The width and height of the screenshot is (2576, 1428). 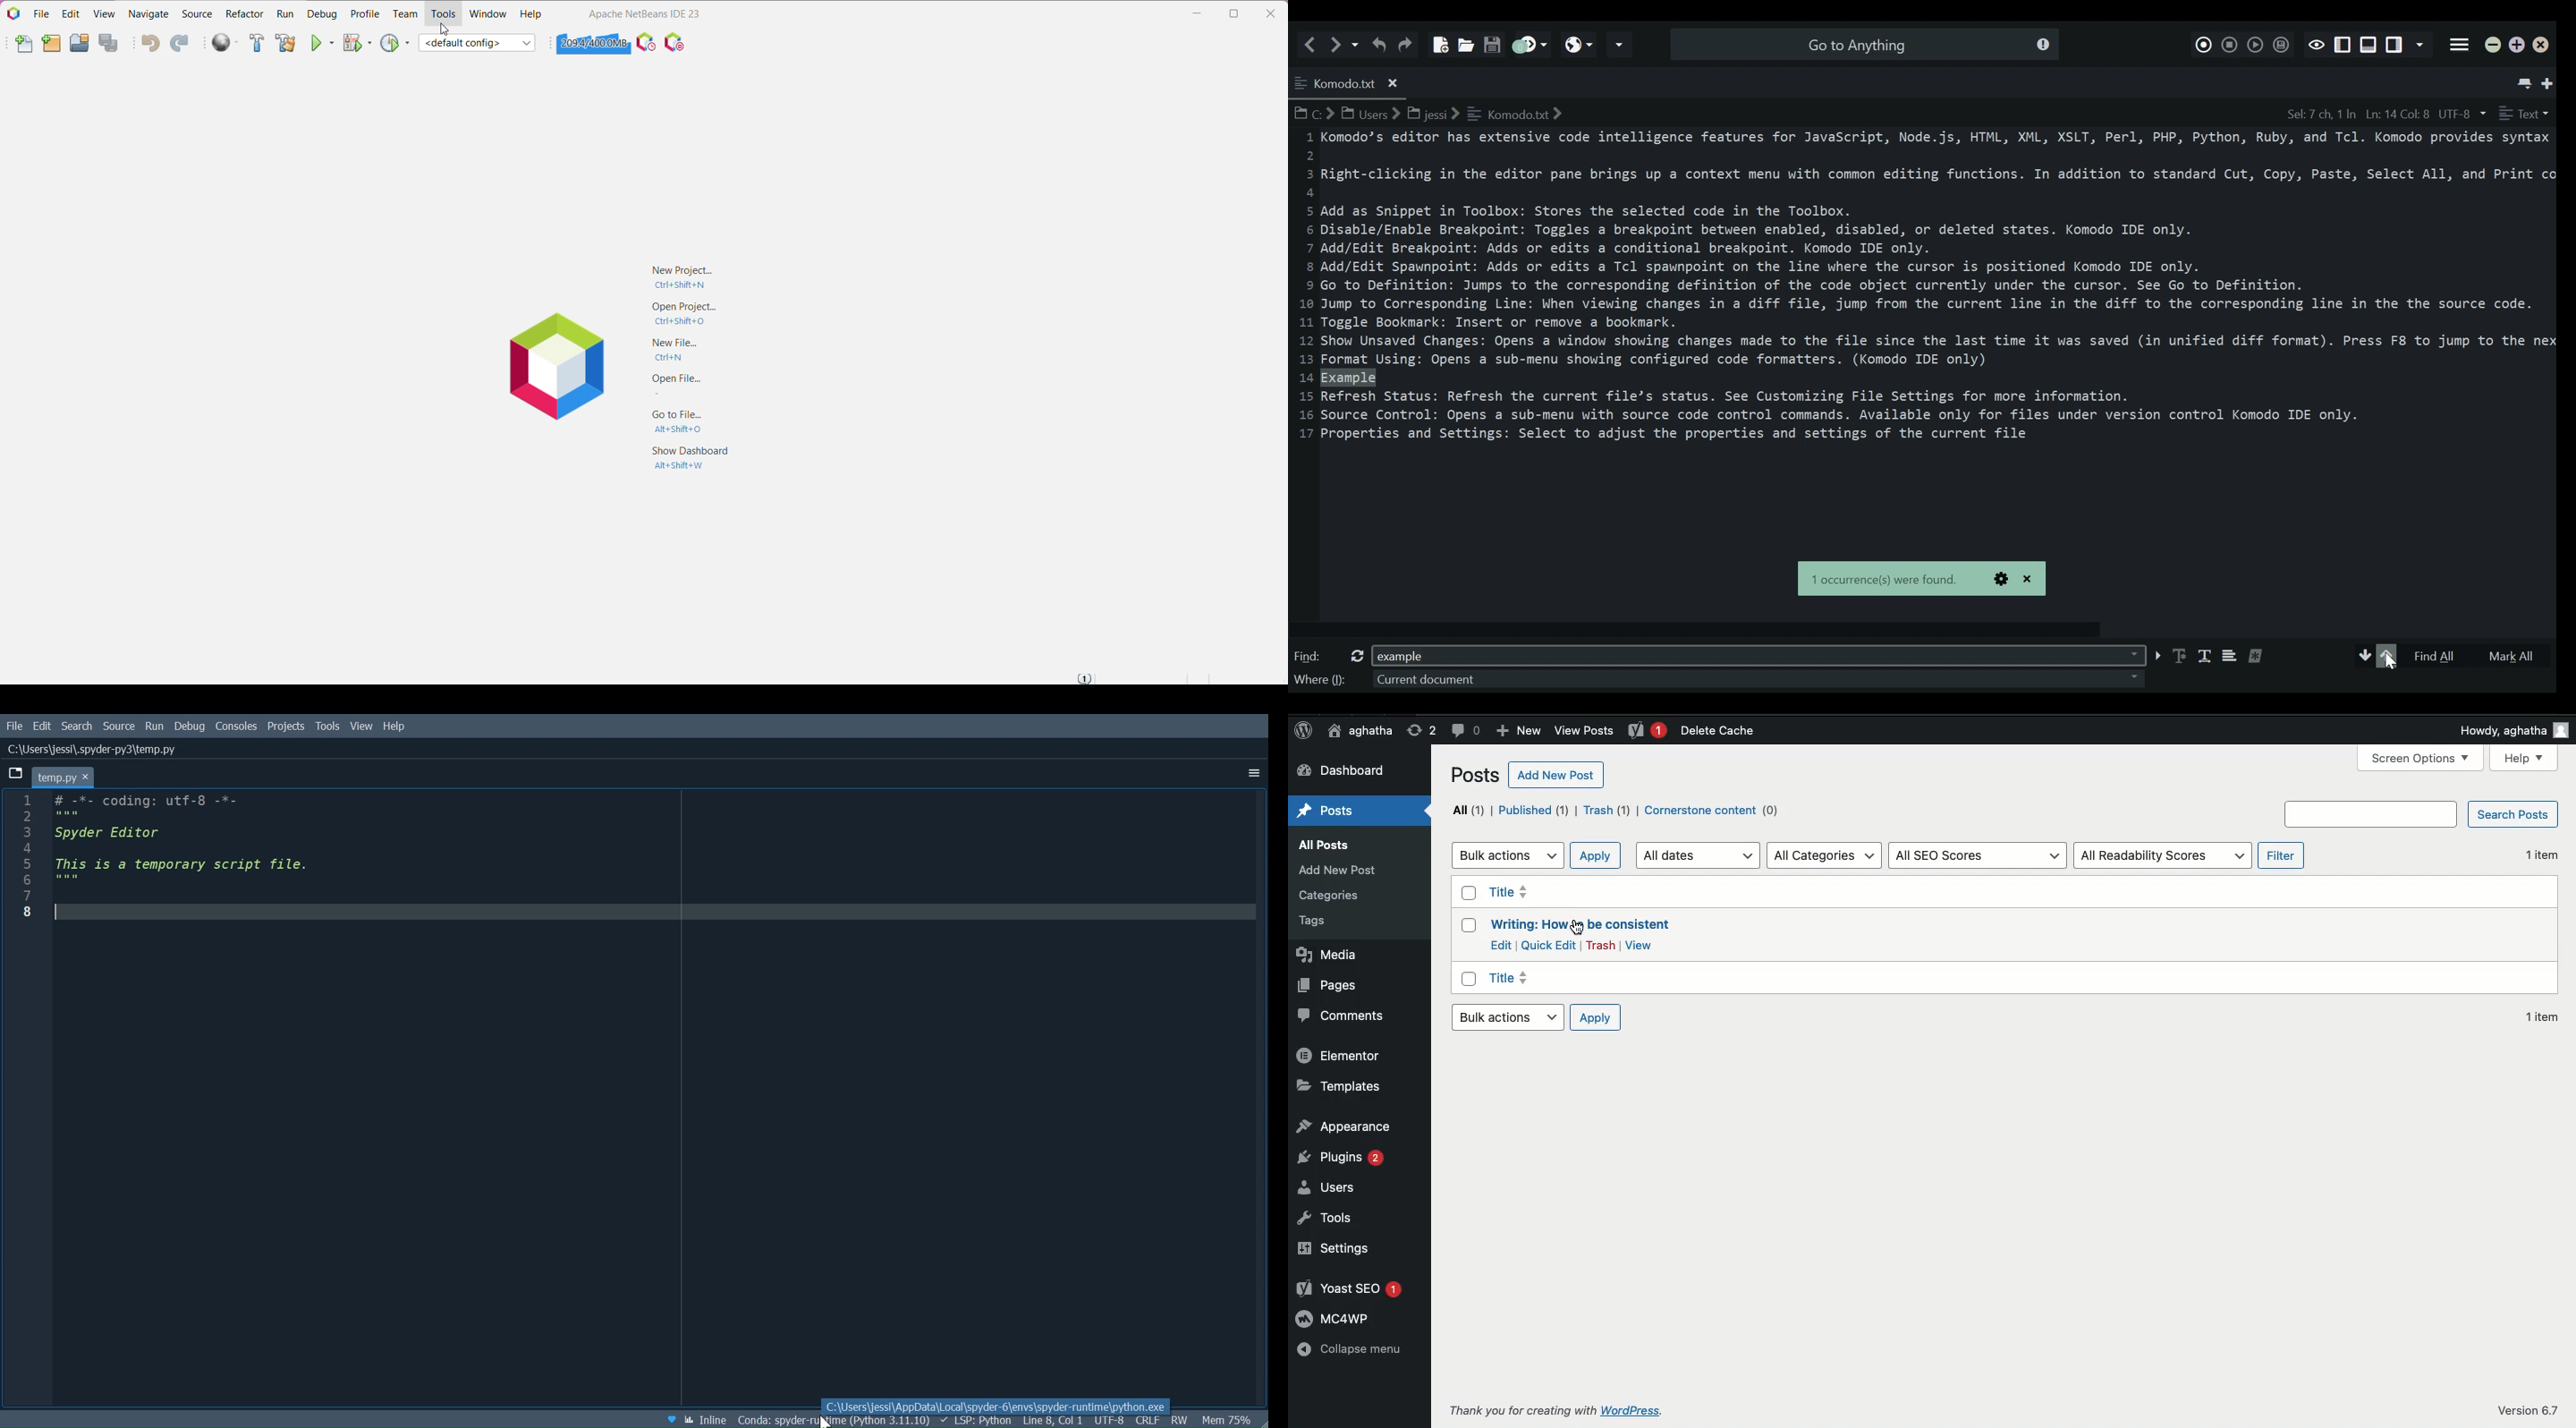 What do you see at coordinates (707, 1420) in the screenshot?
I see `Toggle between inline and interactive Matplotlib plotting` at bounding box center [707, 1420].